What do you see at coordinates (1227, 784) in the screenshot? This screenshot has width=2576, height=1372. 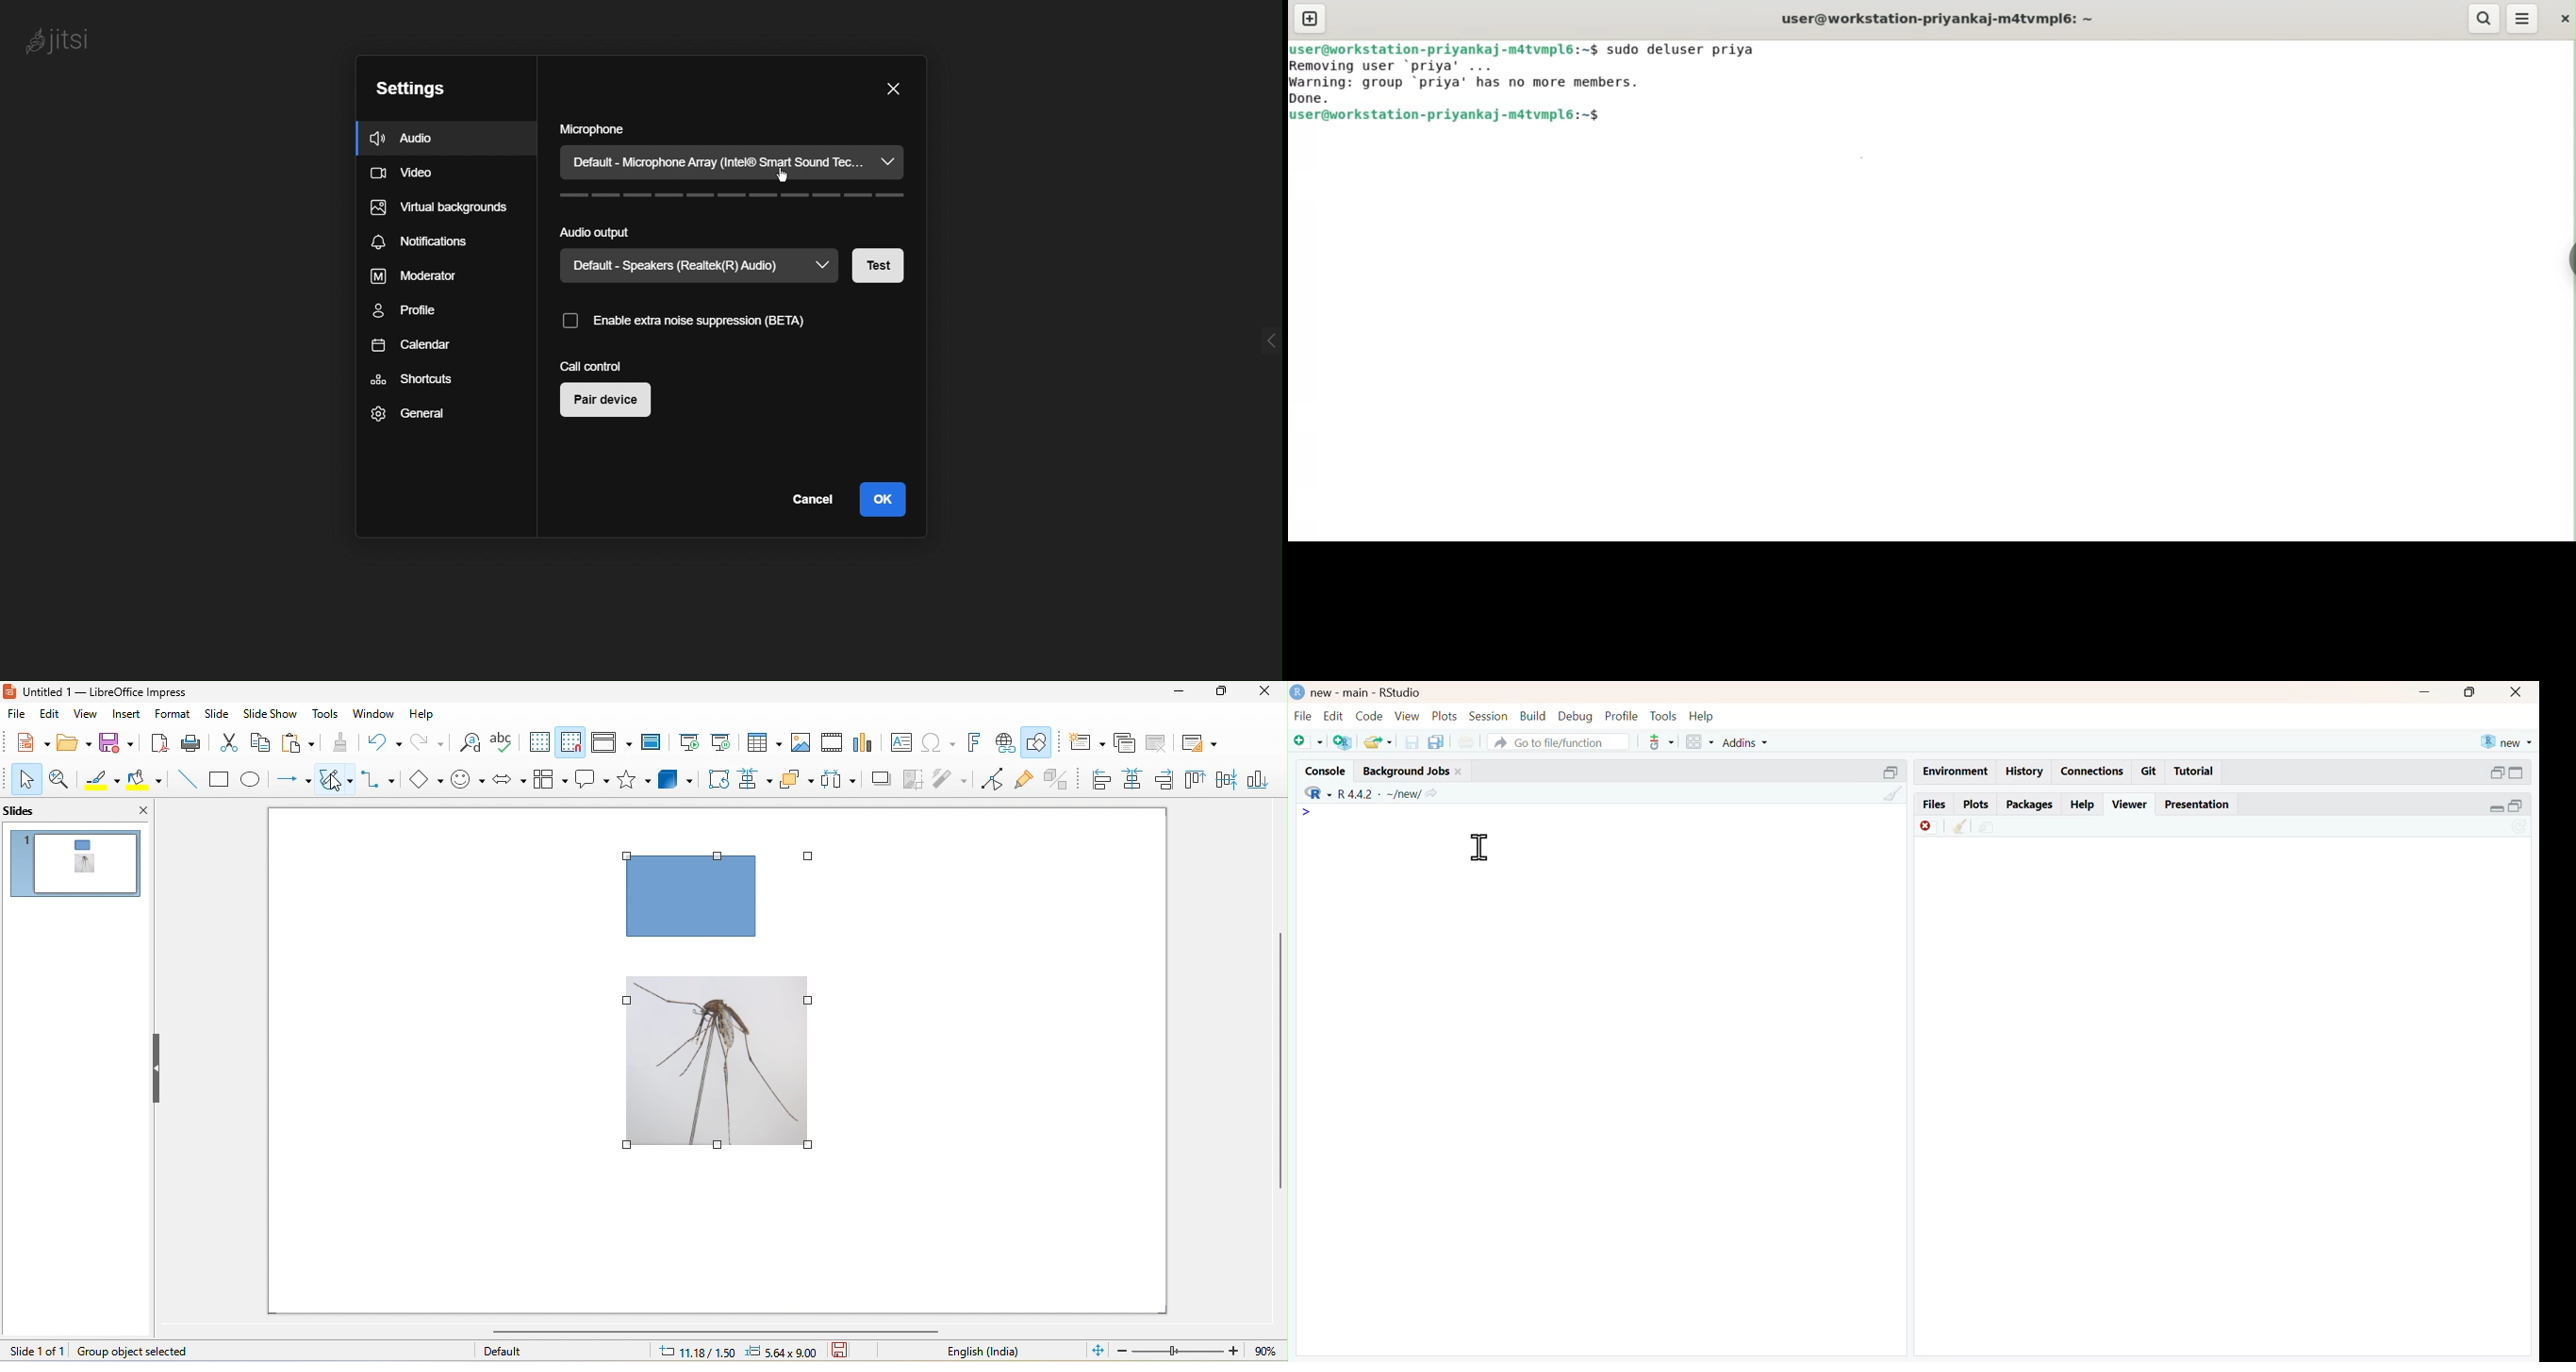 I see `center` at bounding box center [1227, 784].